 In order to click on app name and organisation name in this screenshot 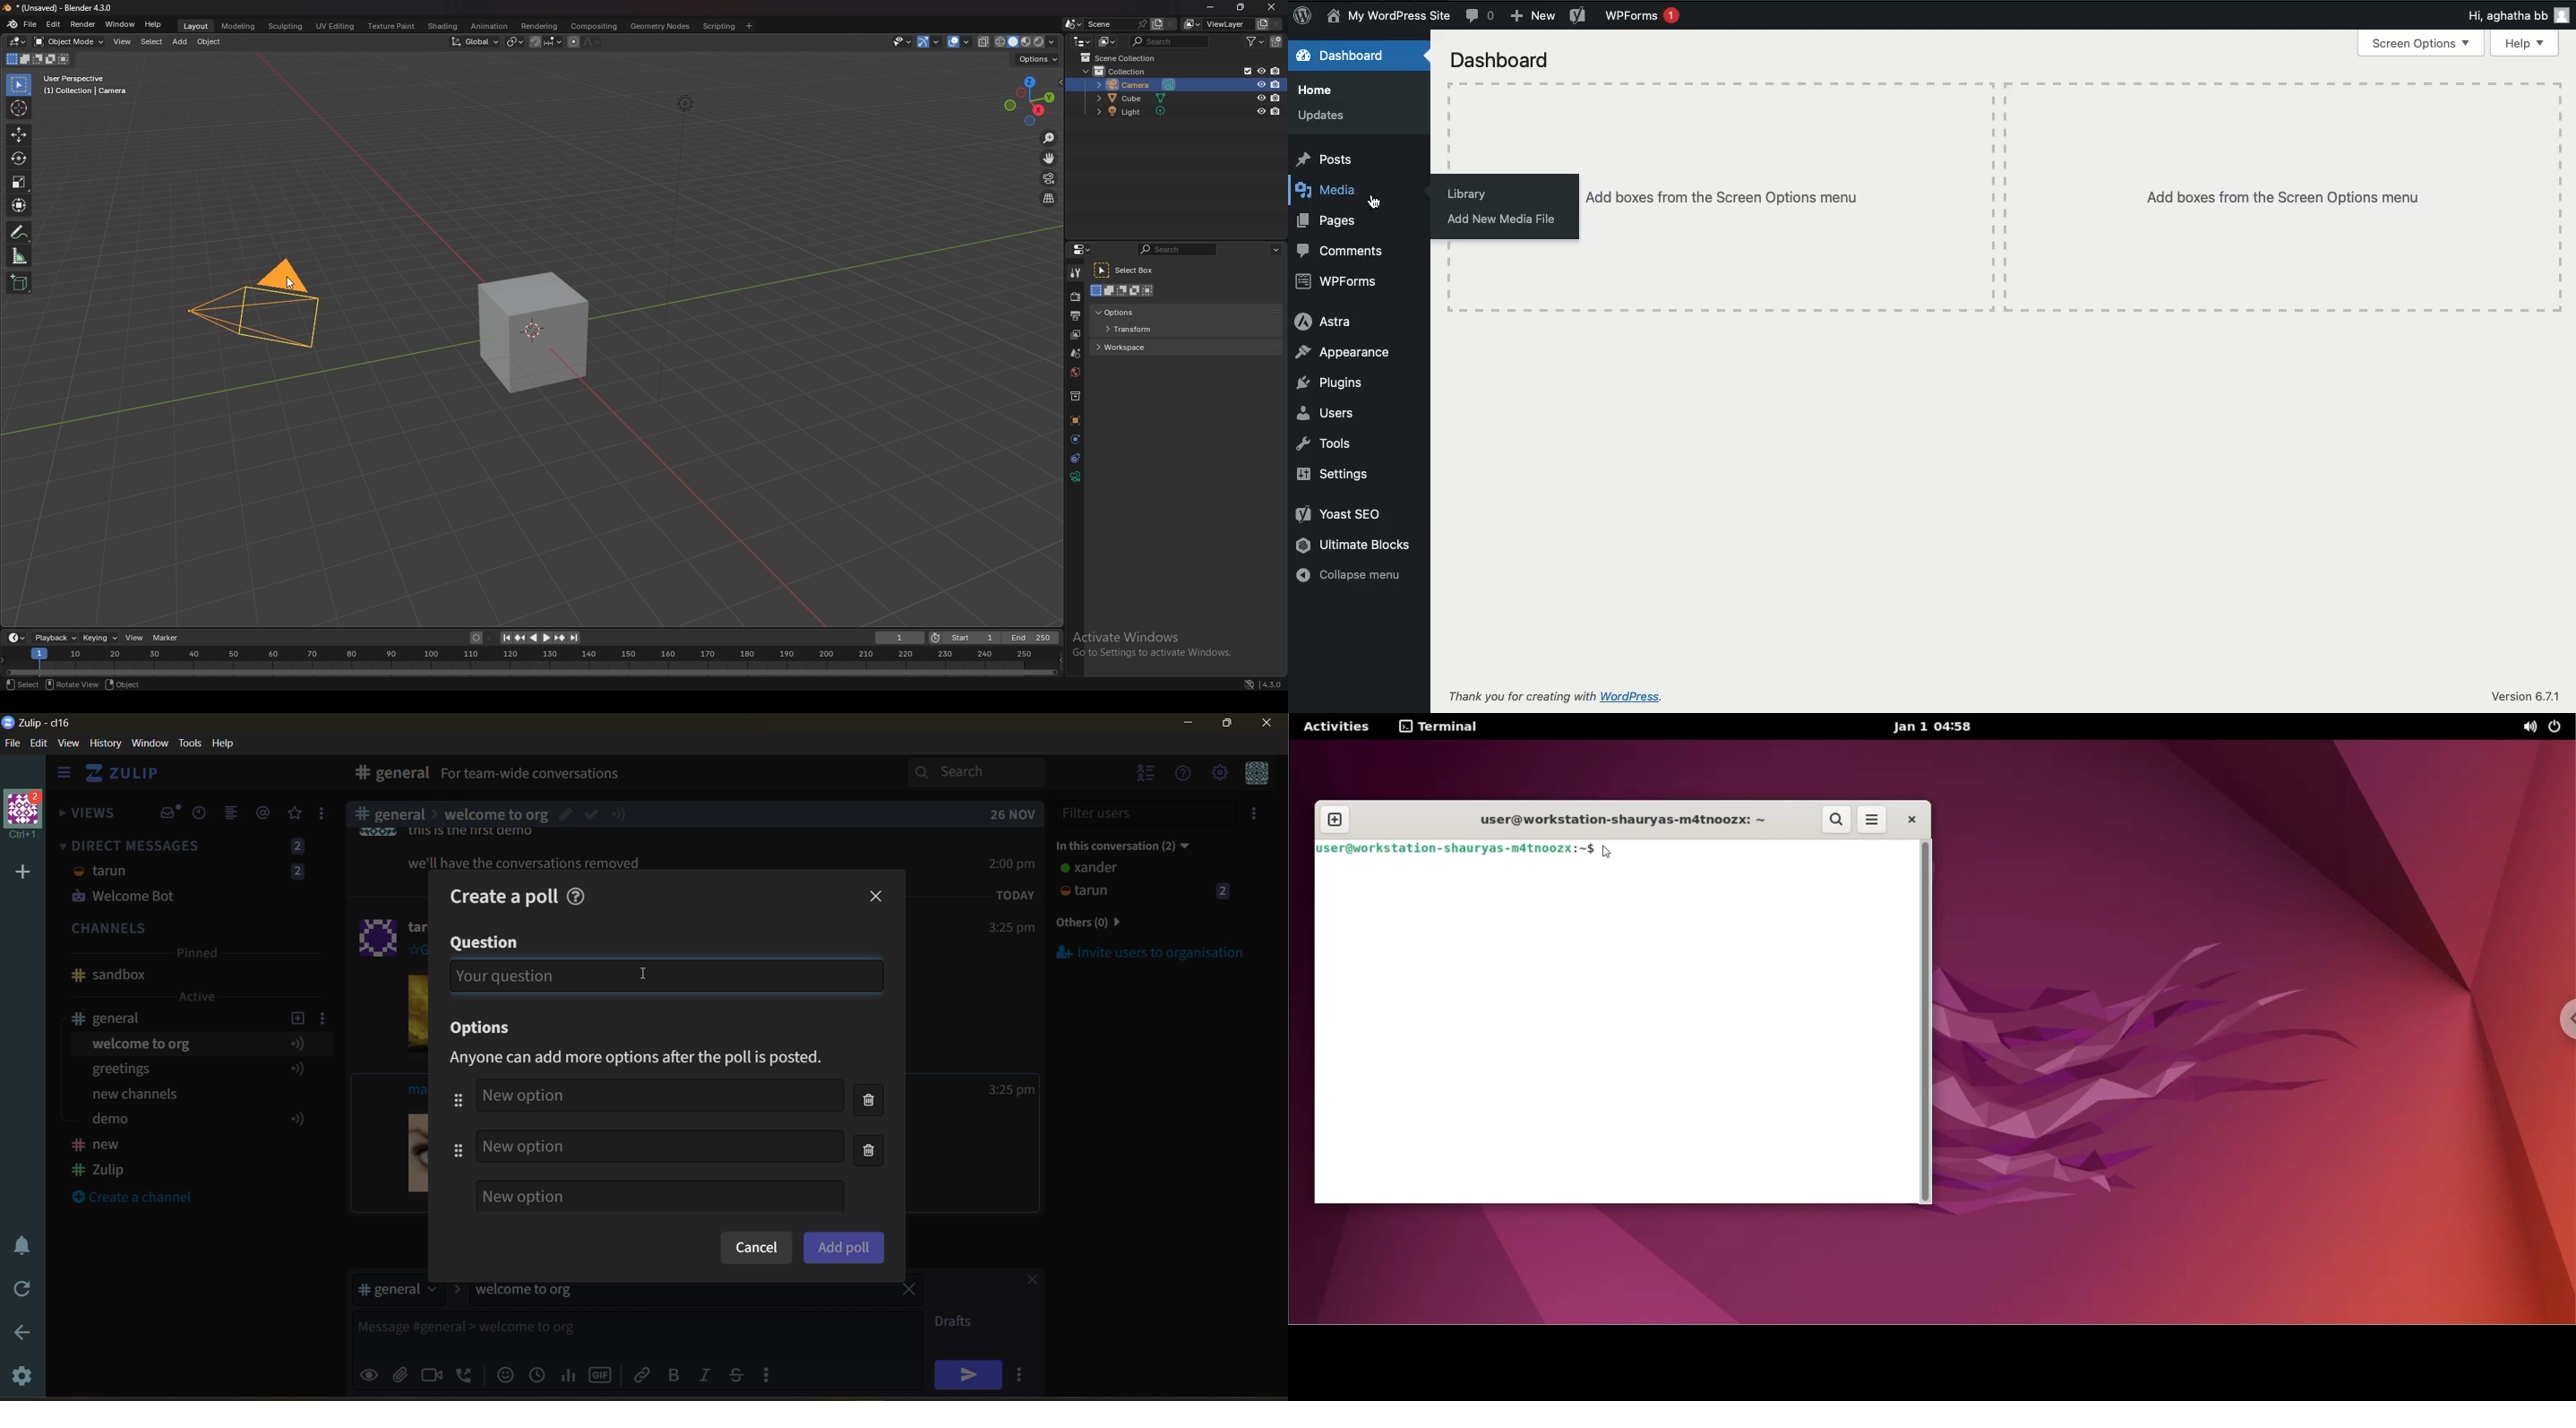, I will do `click(36, 723)`.